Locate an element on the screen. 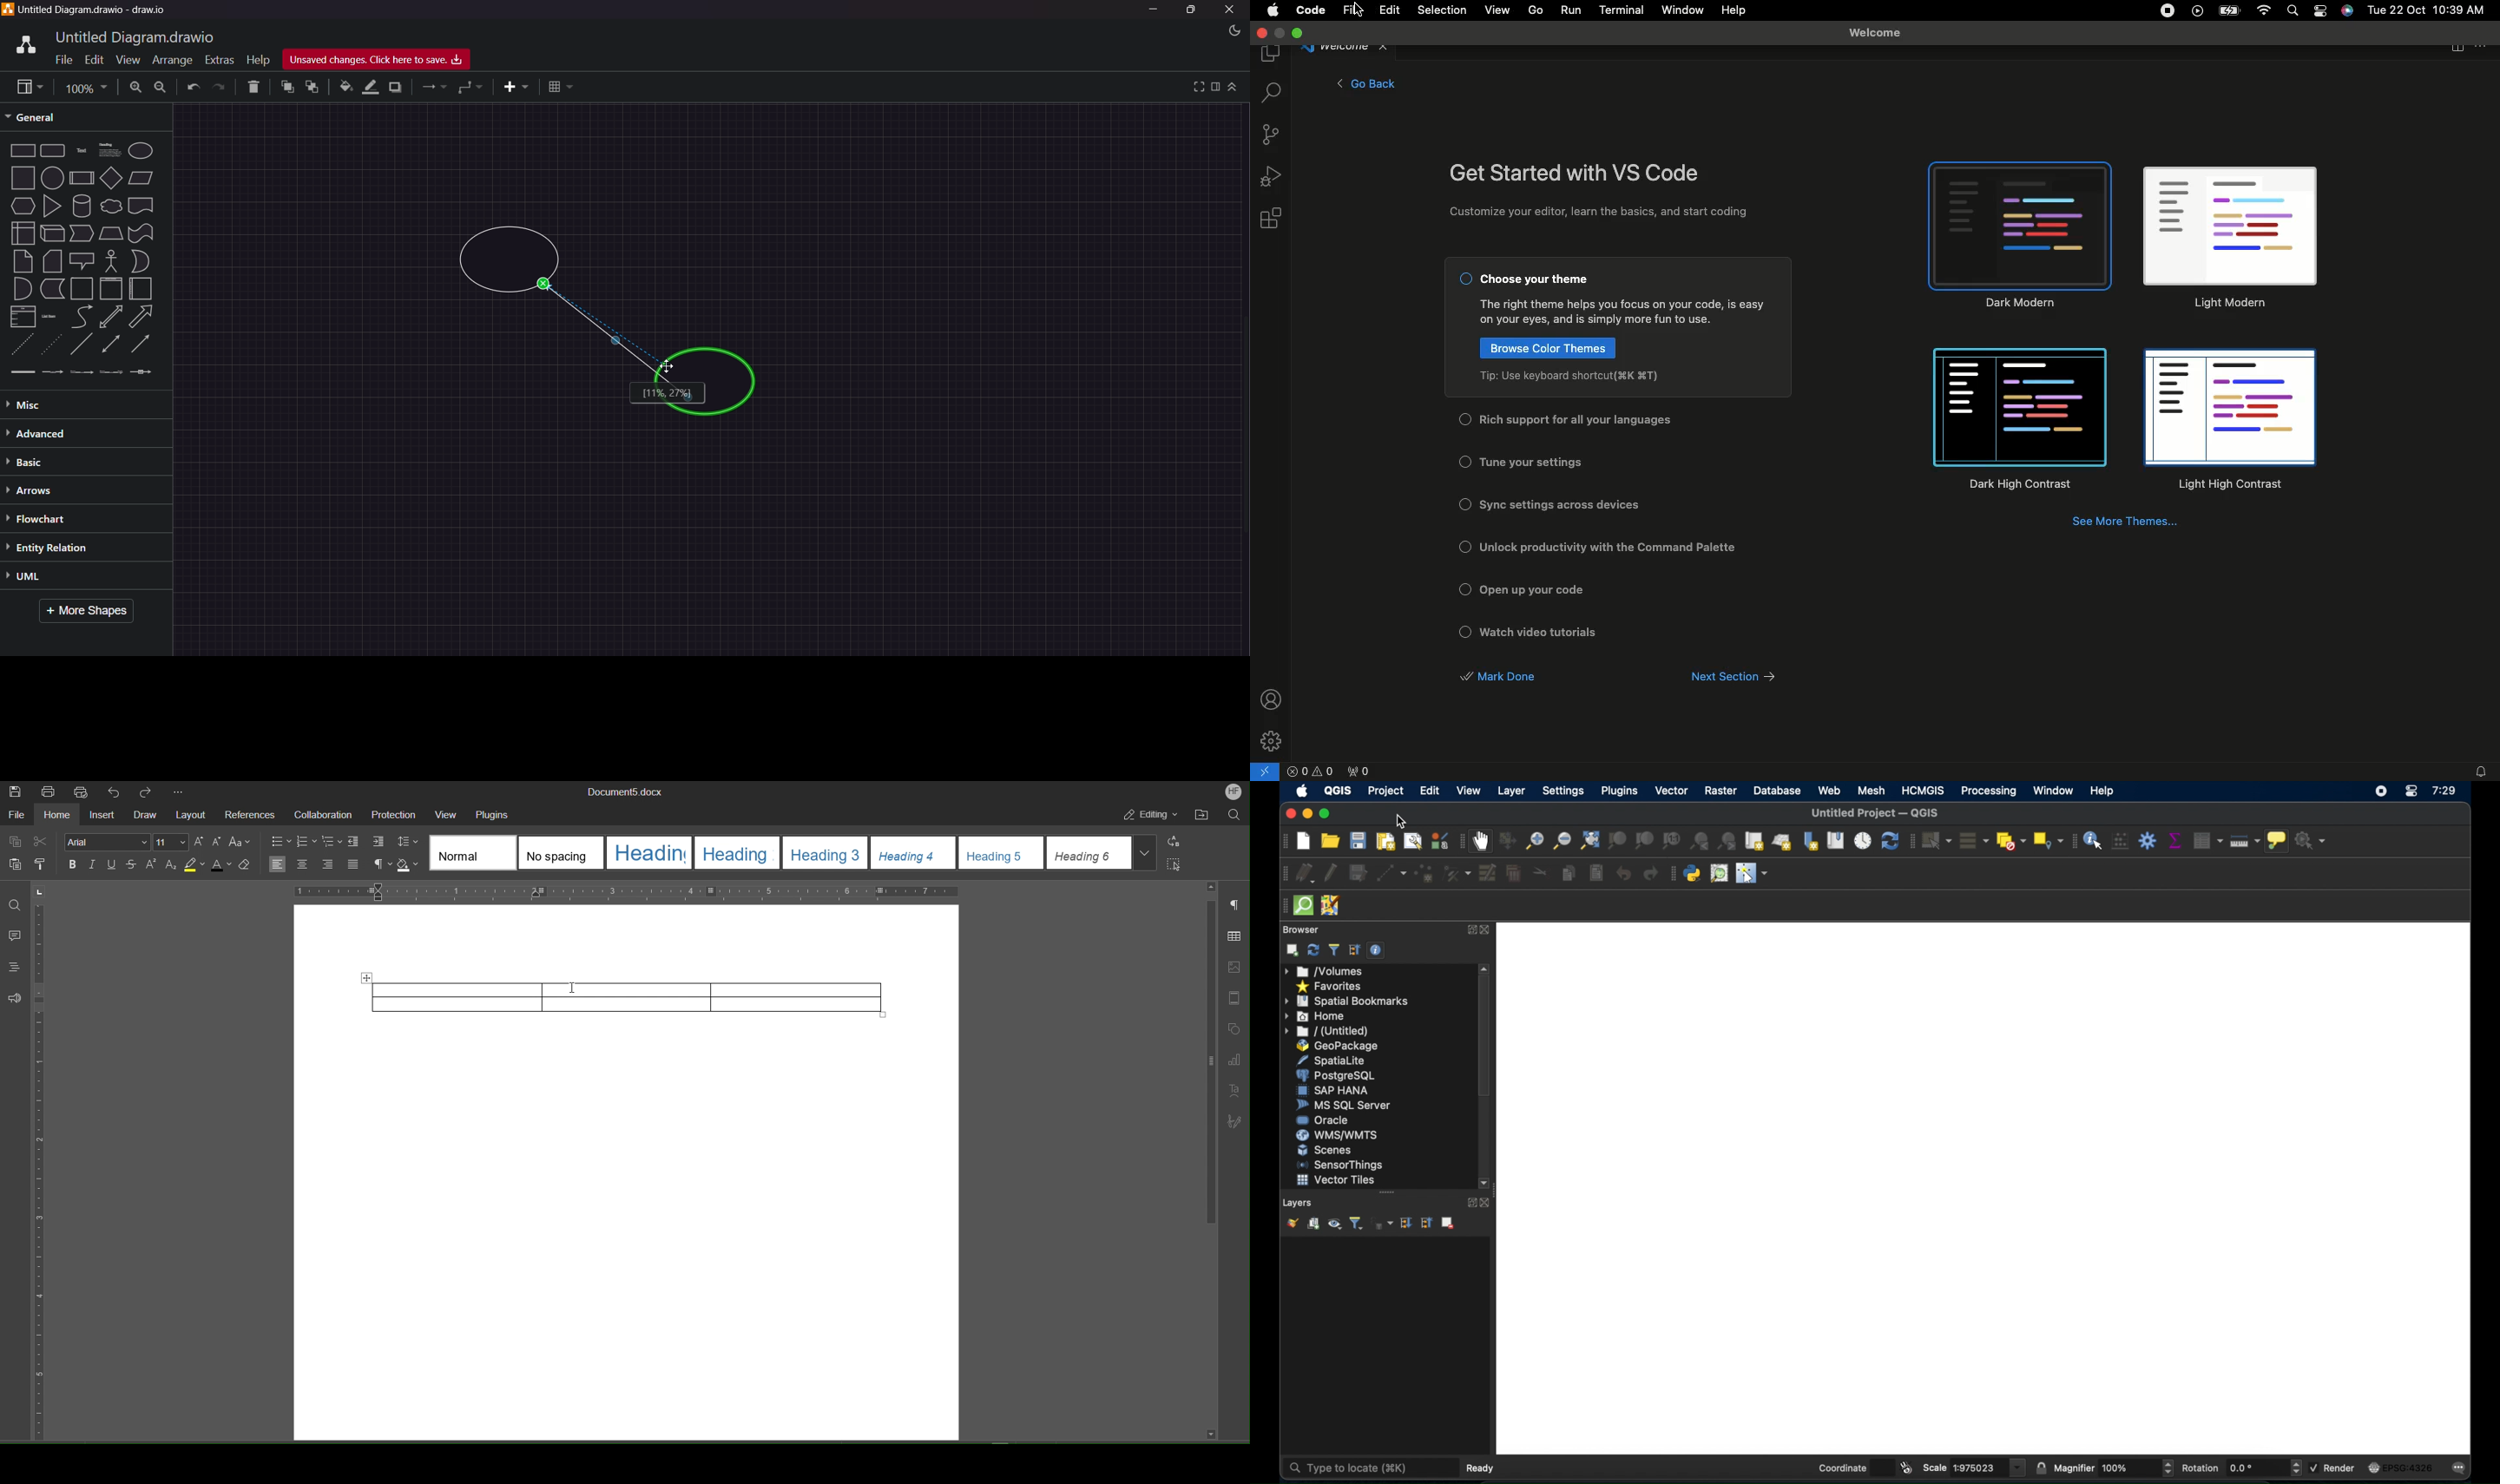  logo is located at coordinates (23, 43).